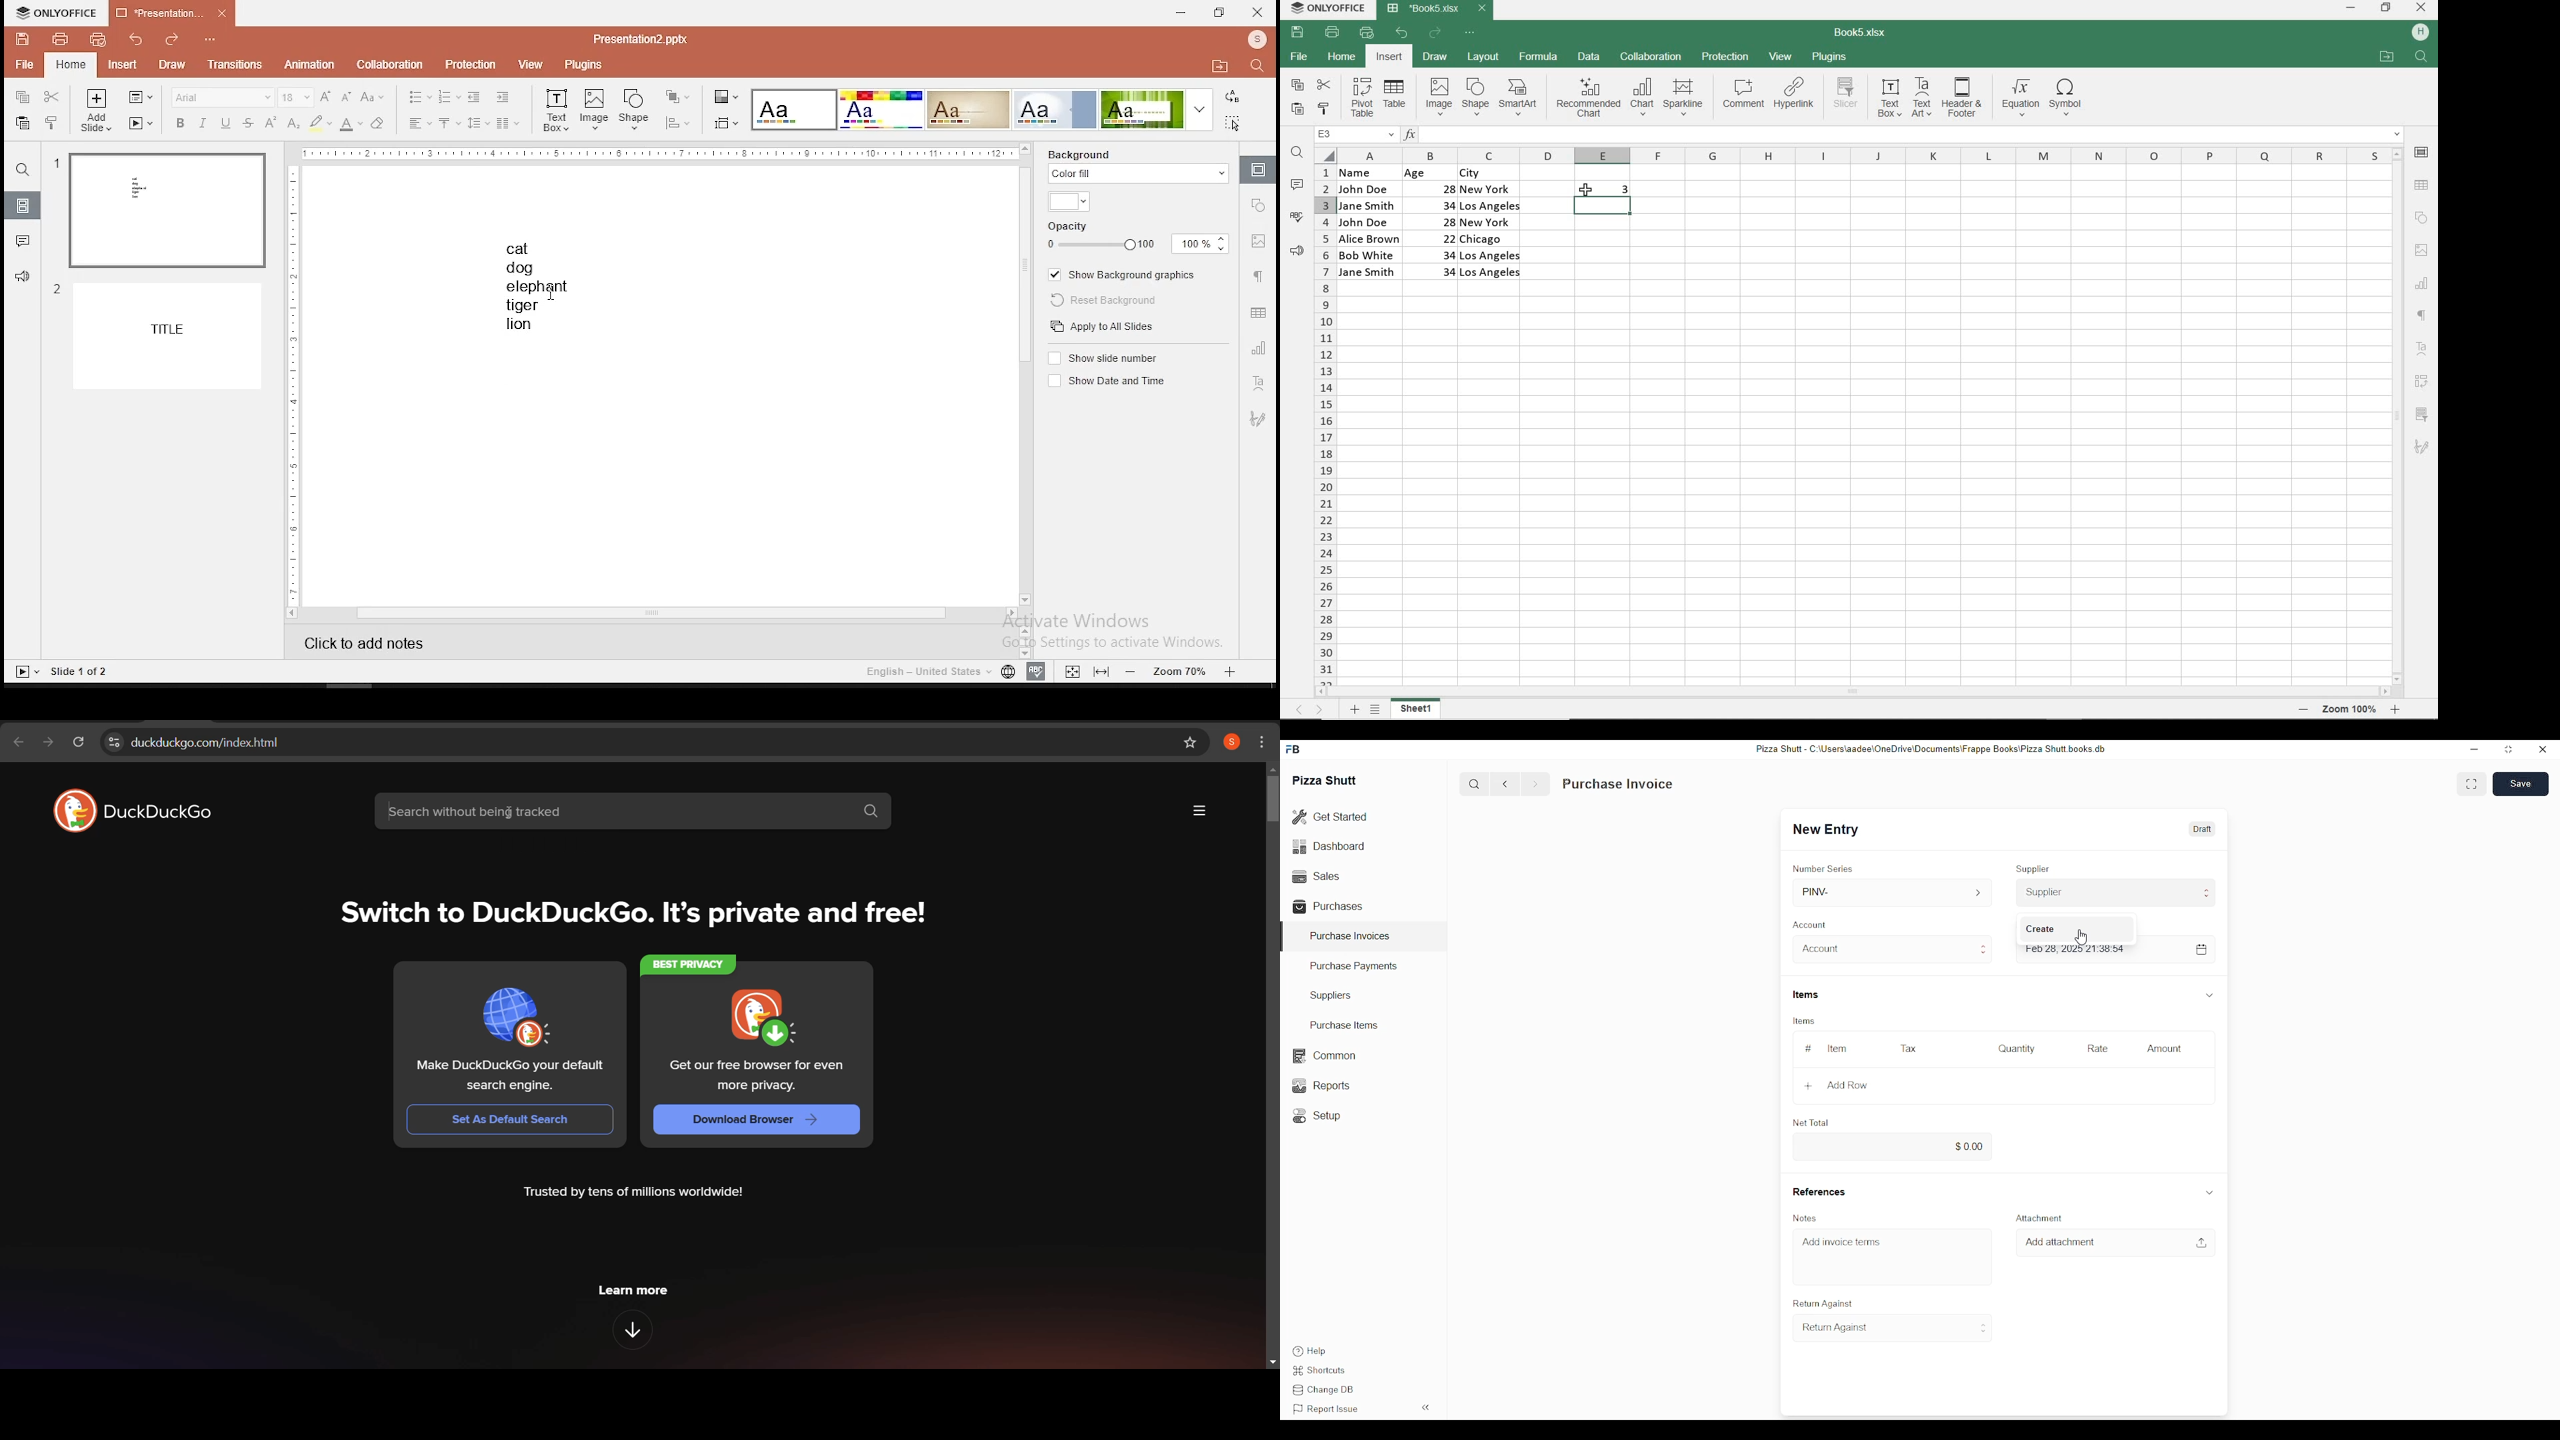 This screenshot has height=1456, width=2576. I want to click on eraser tool, so click(378, 125).